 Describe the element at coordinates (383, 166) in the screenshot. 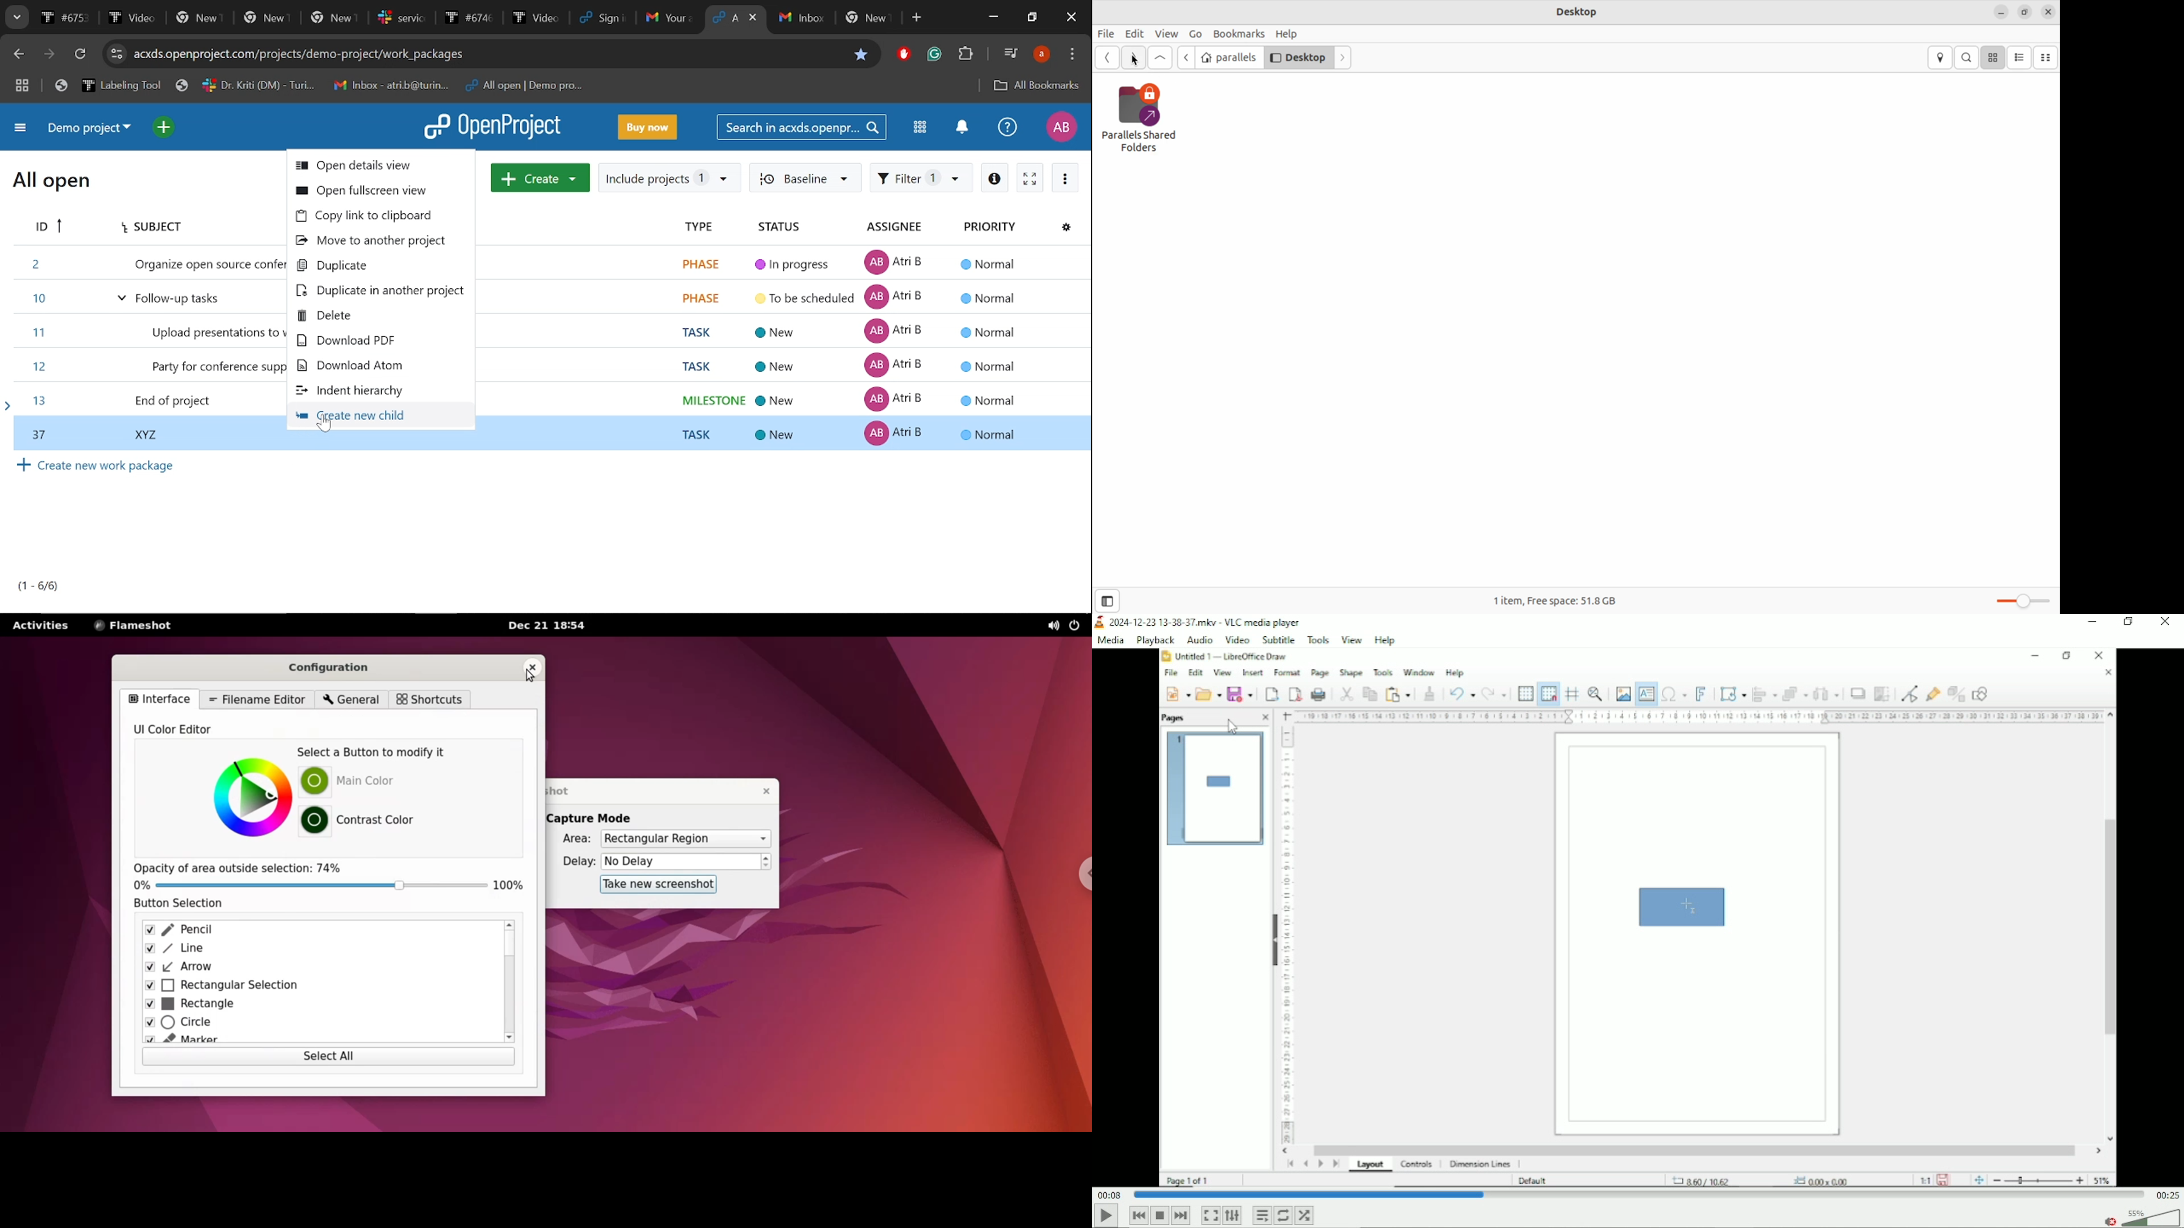

I see `Open details view` at that location.